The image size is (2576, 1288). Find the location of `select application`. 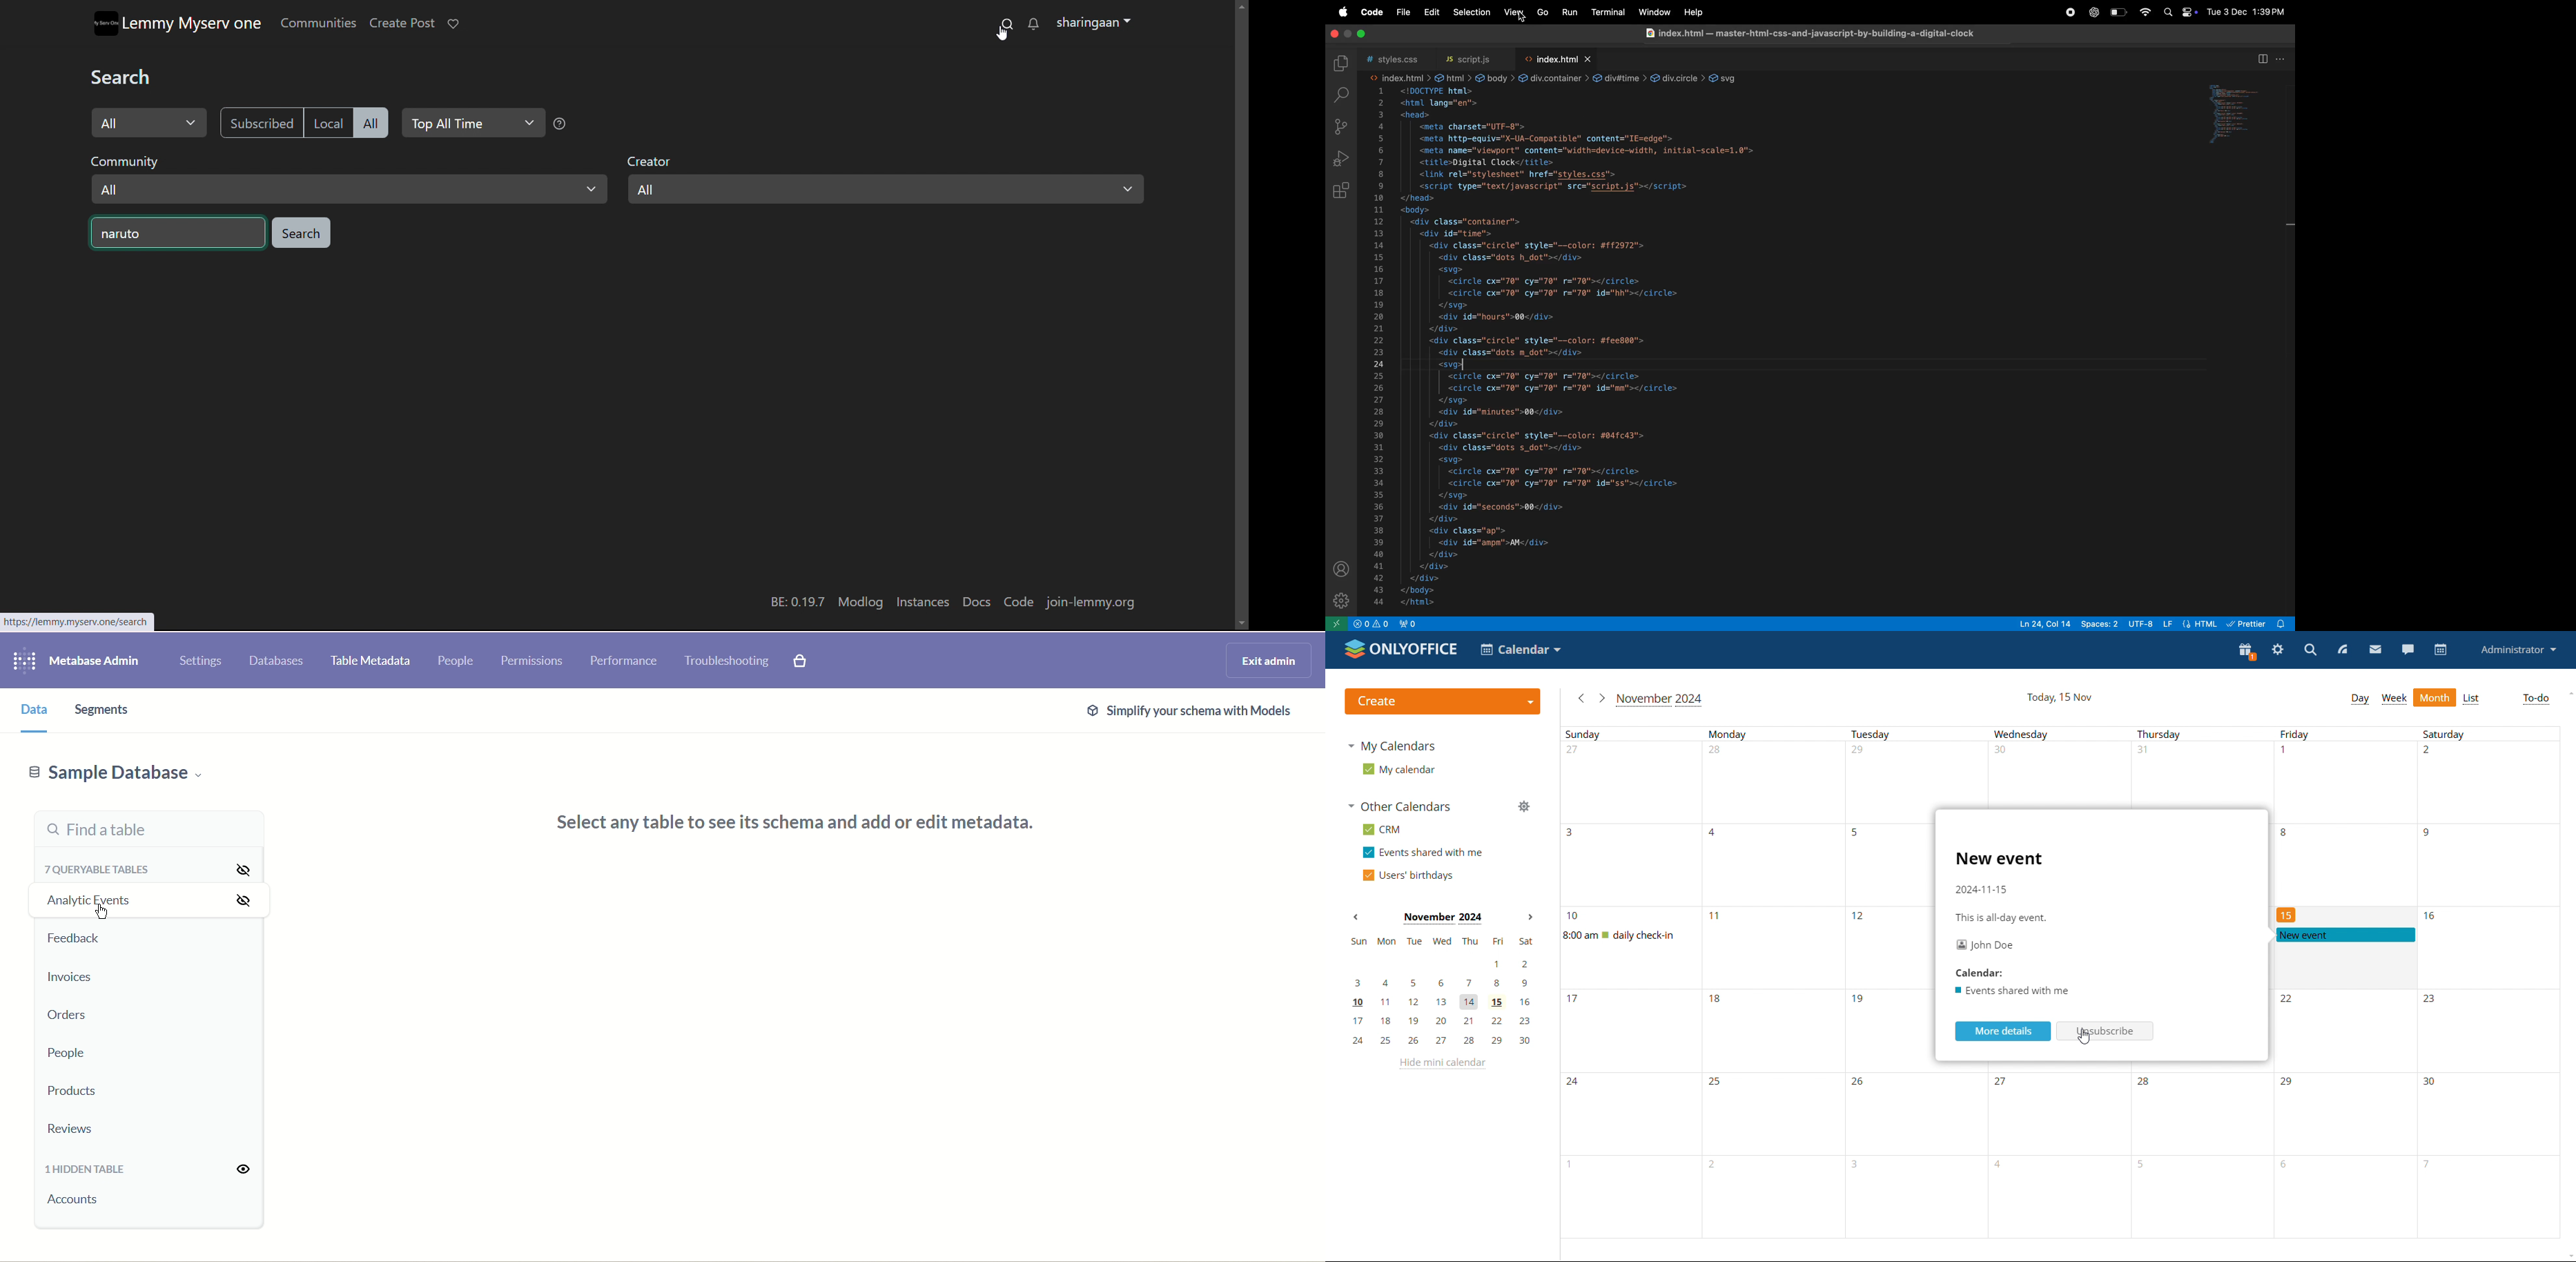

select application is located at coordinates (1520, 649).